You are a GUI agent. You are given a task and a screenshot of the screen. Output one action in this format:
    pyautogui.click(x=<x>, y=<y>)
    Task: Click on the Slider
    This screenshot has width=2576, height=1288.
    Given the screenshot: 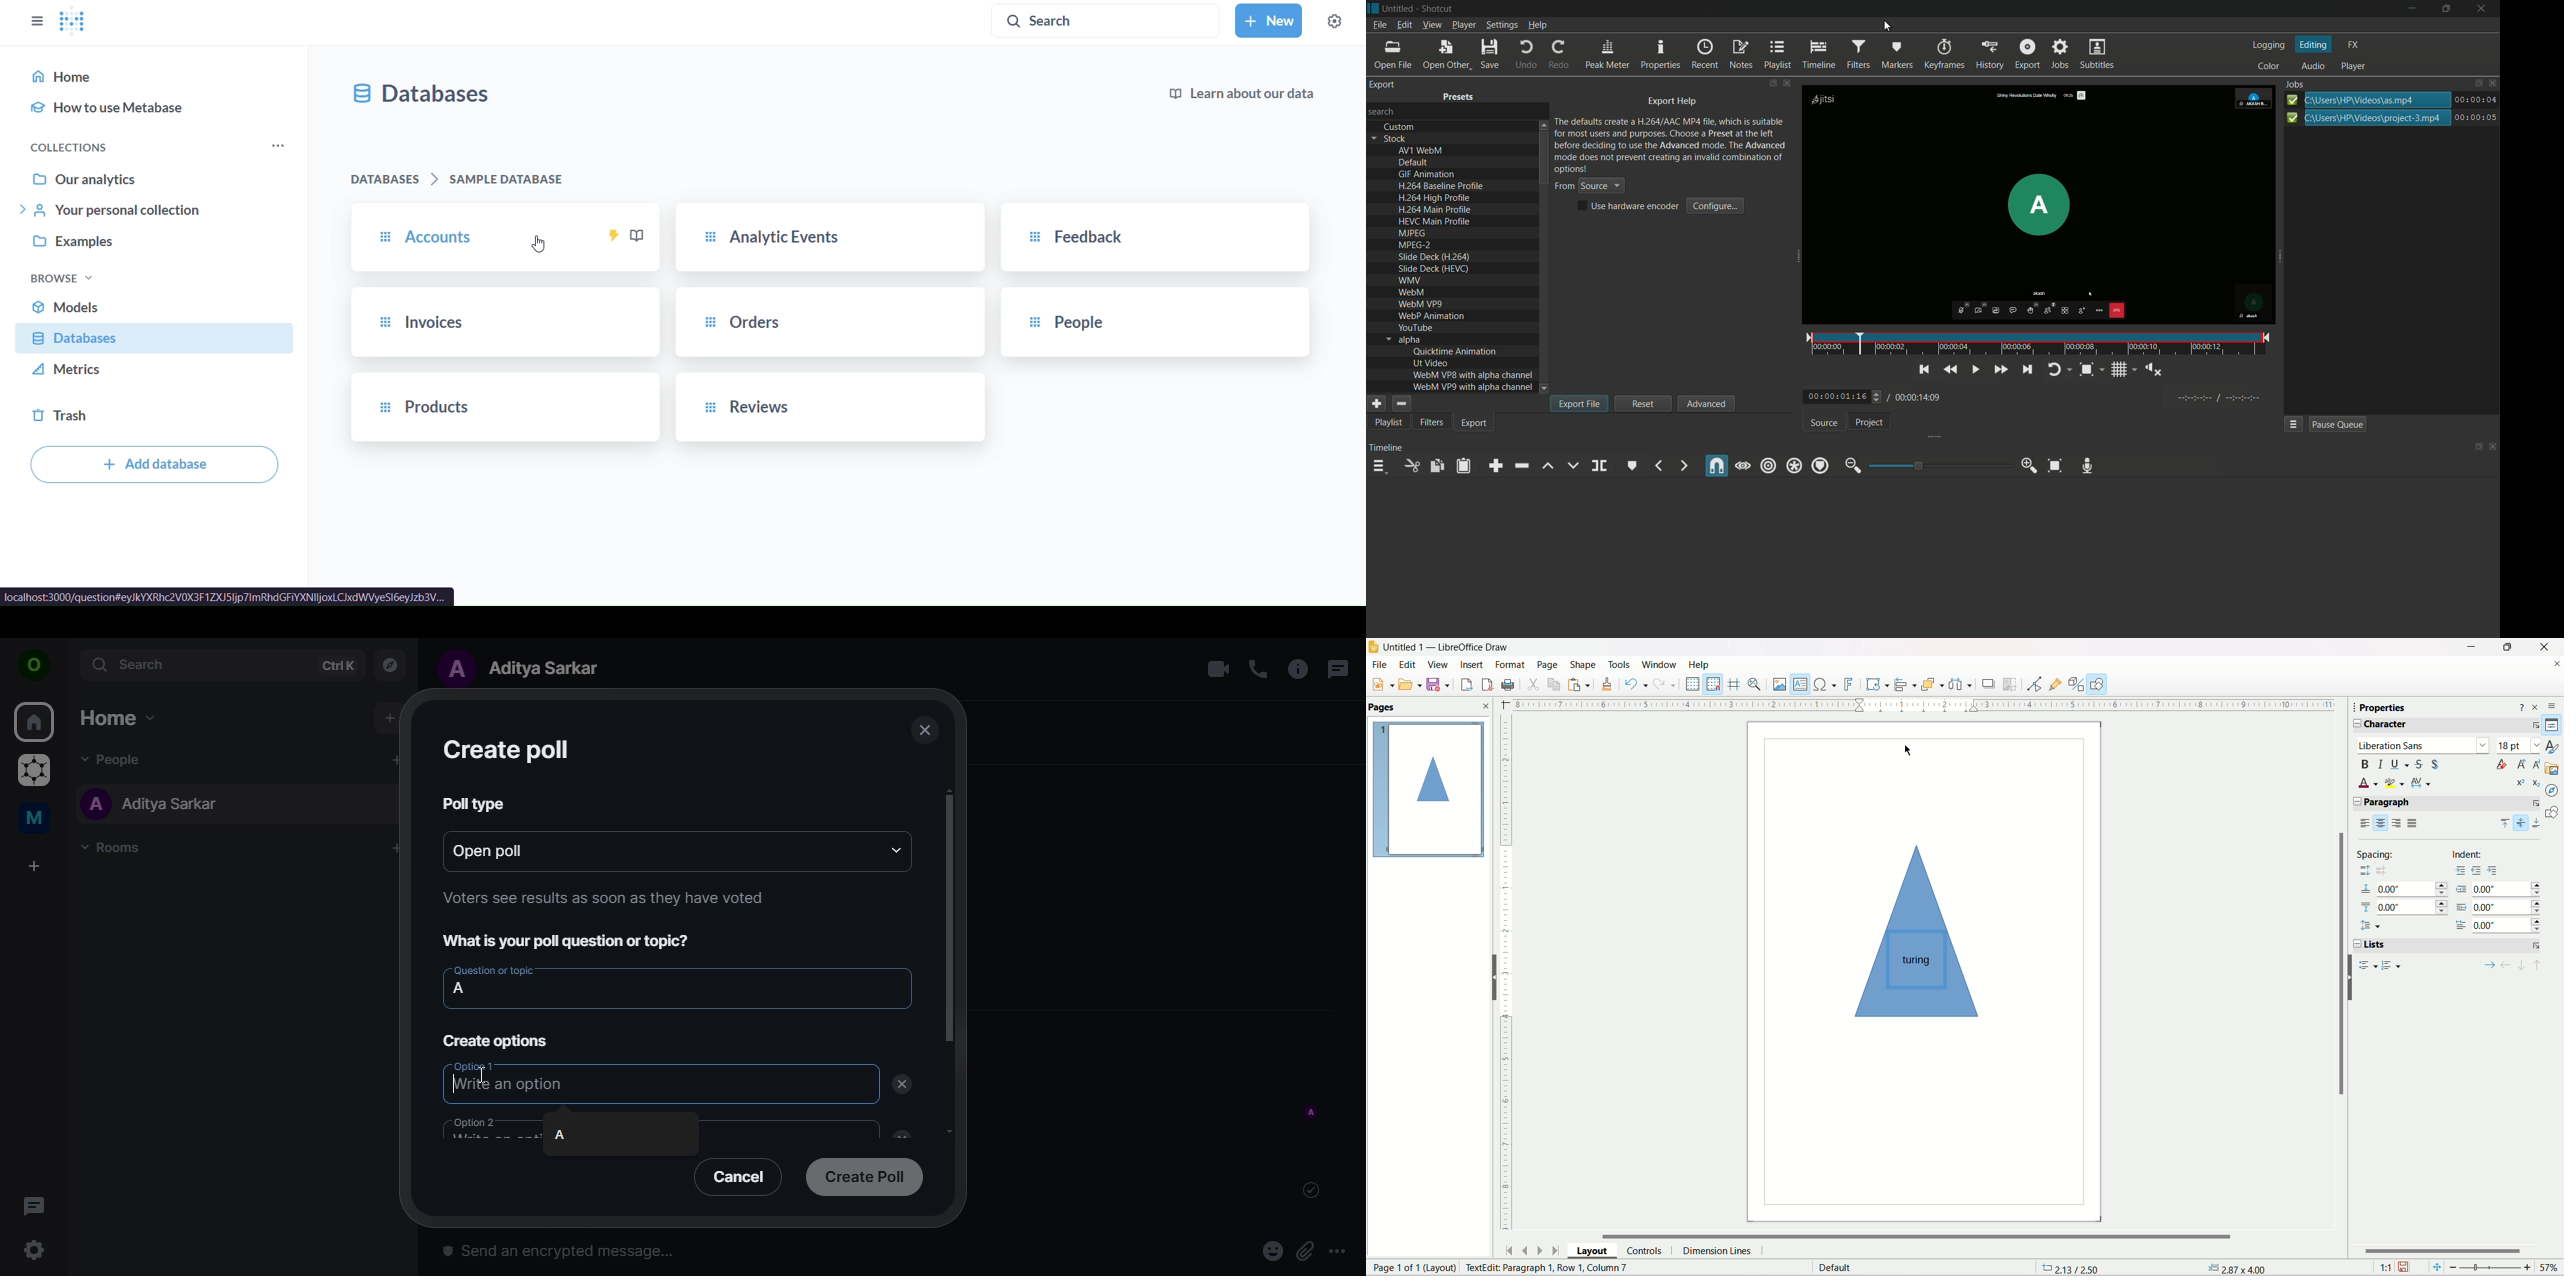 What is the action you would take?
    pyautogui.click(x=2445, y=1250)
    